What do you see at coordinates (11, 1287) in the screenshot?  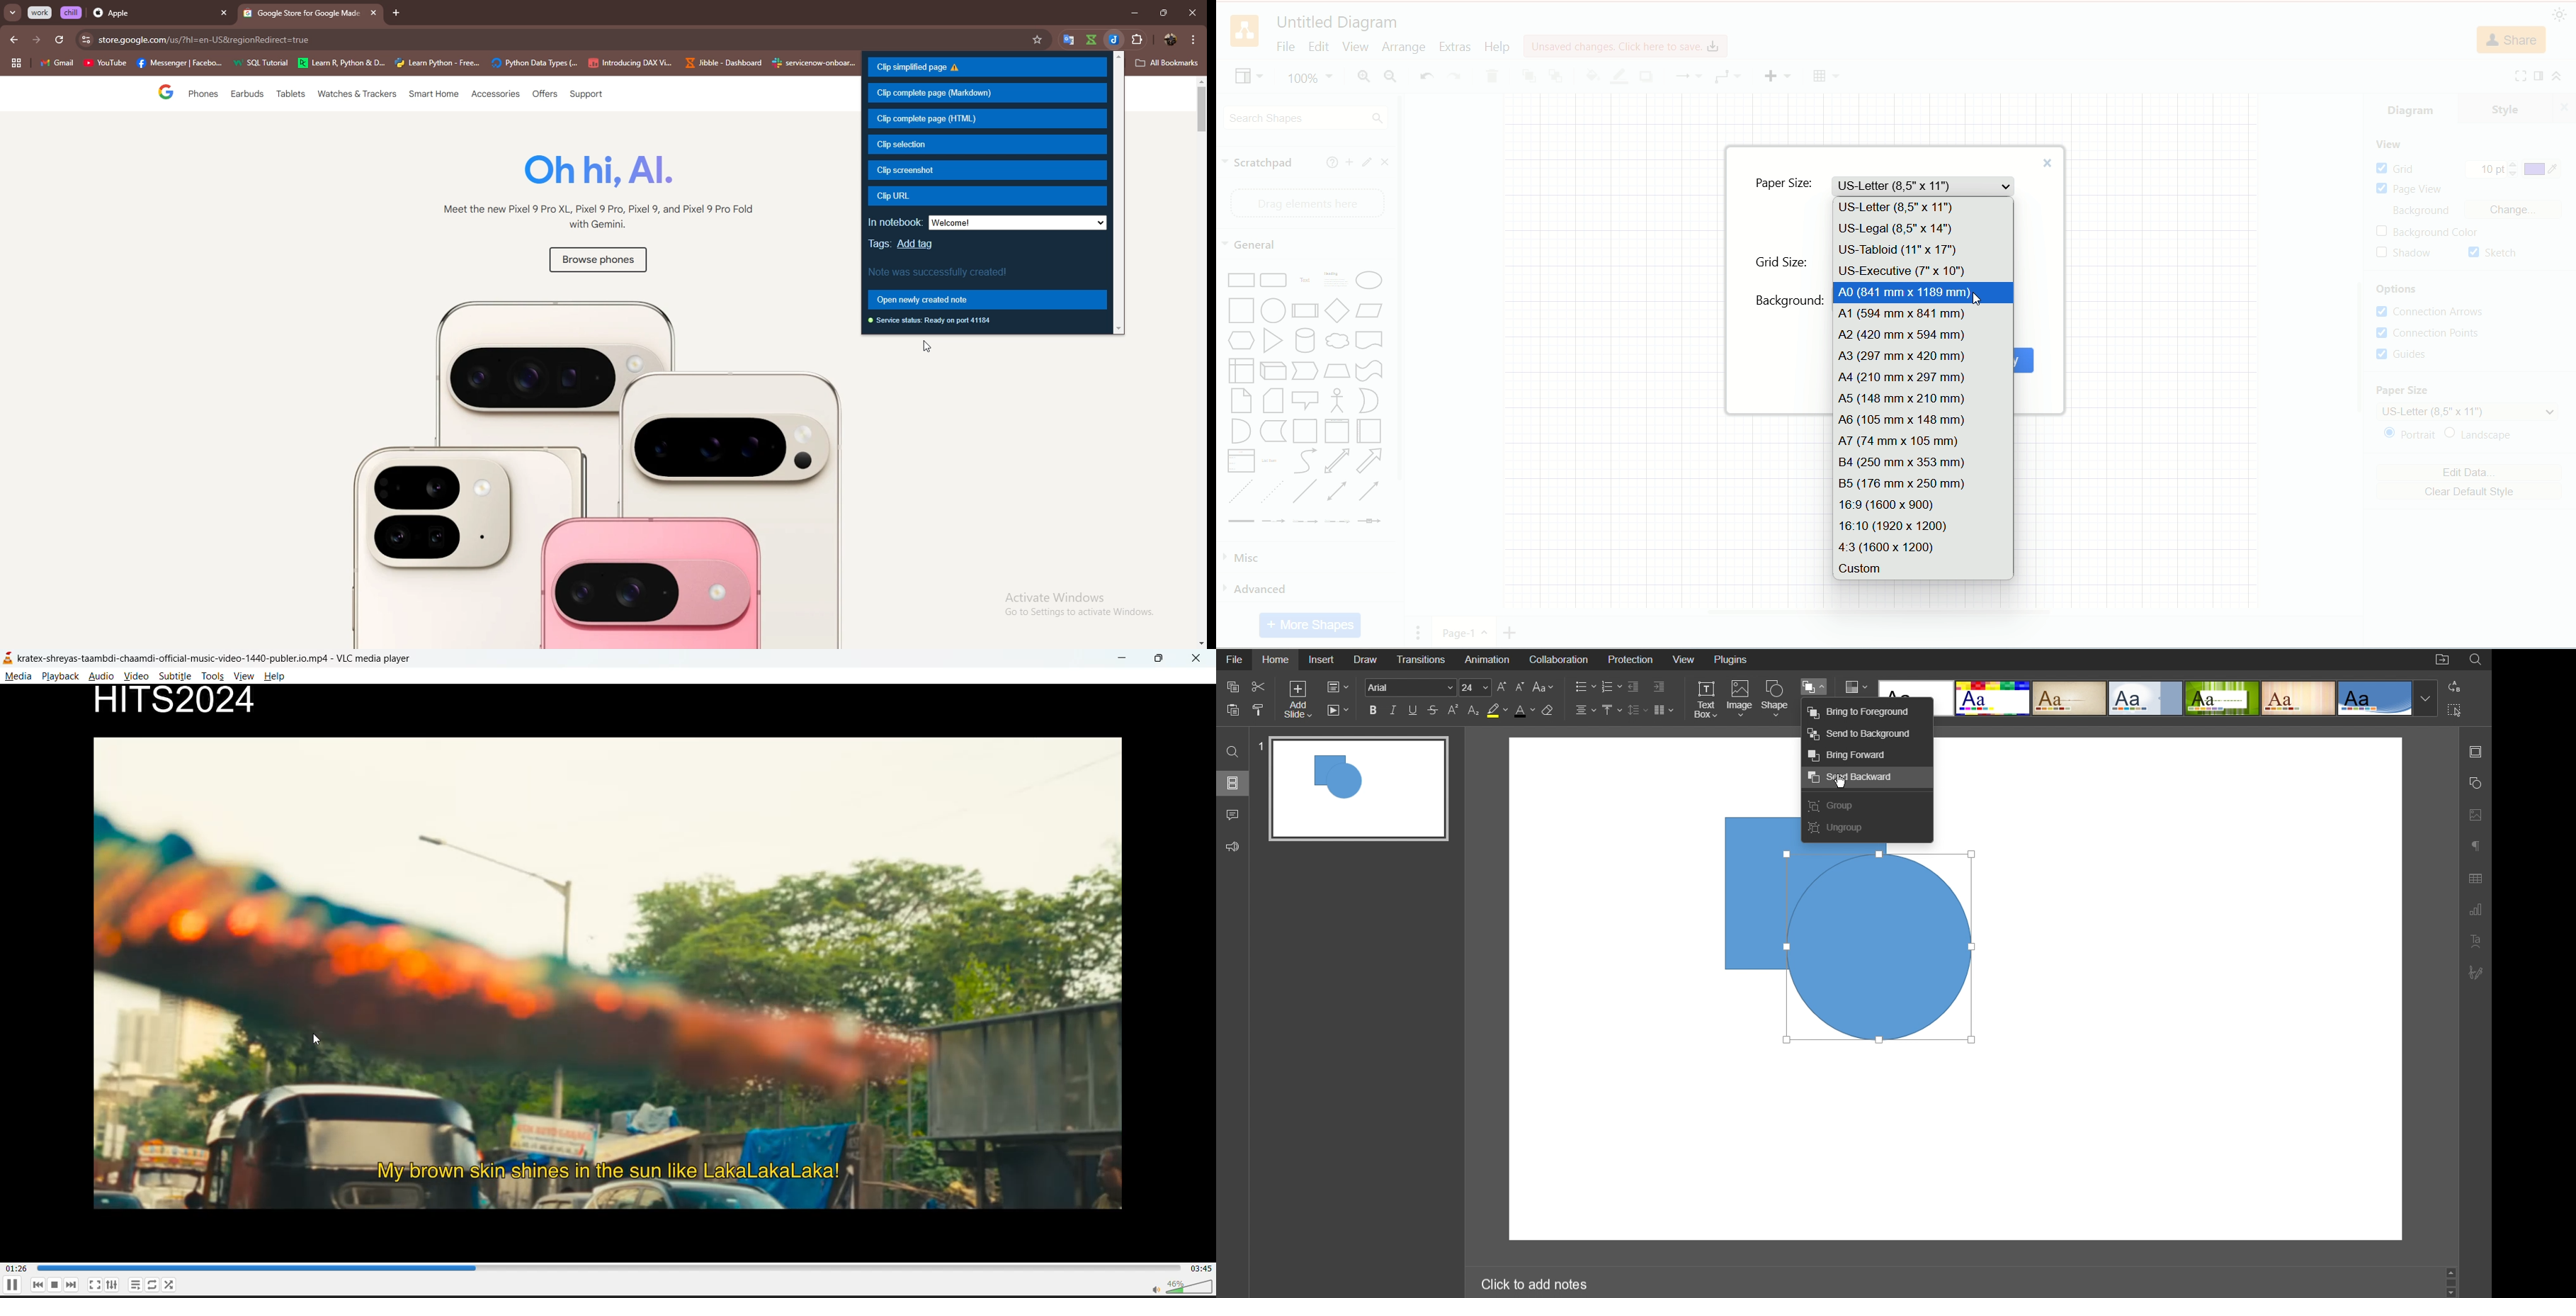 I see `pause` at bounding box center [11, 1287].